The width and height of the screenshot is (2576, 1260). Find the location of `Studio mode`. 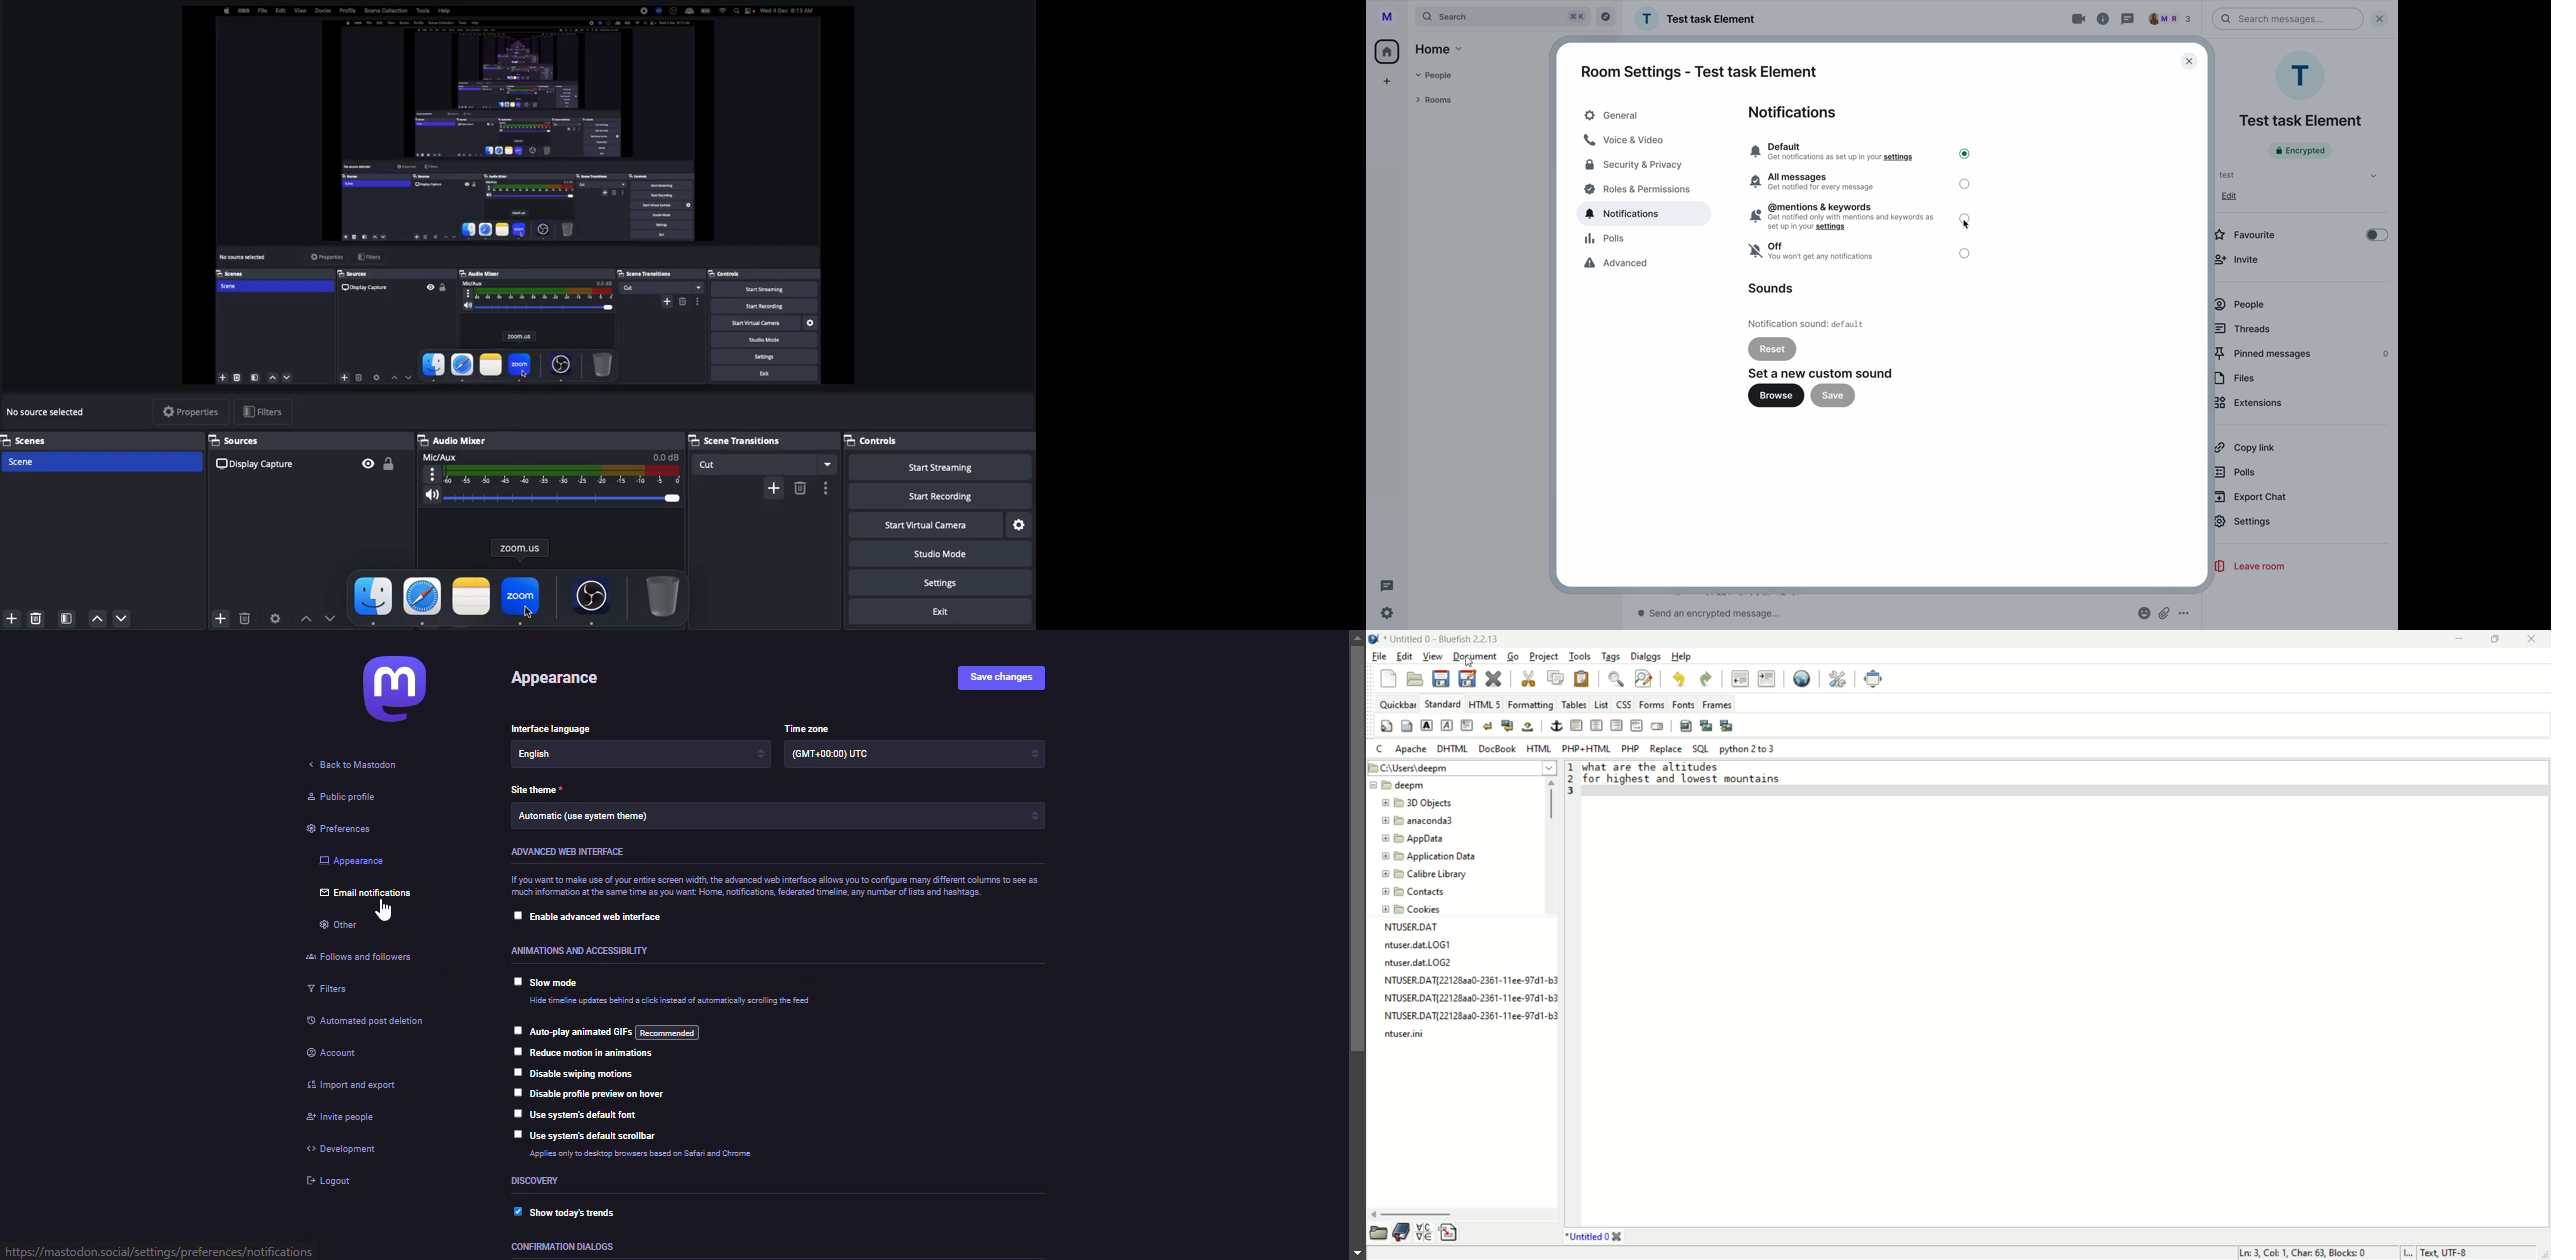

Studio mode is located at coordinates (939, 552).